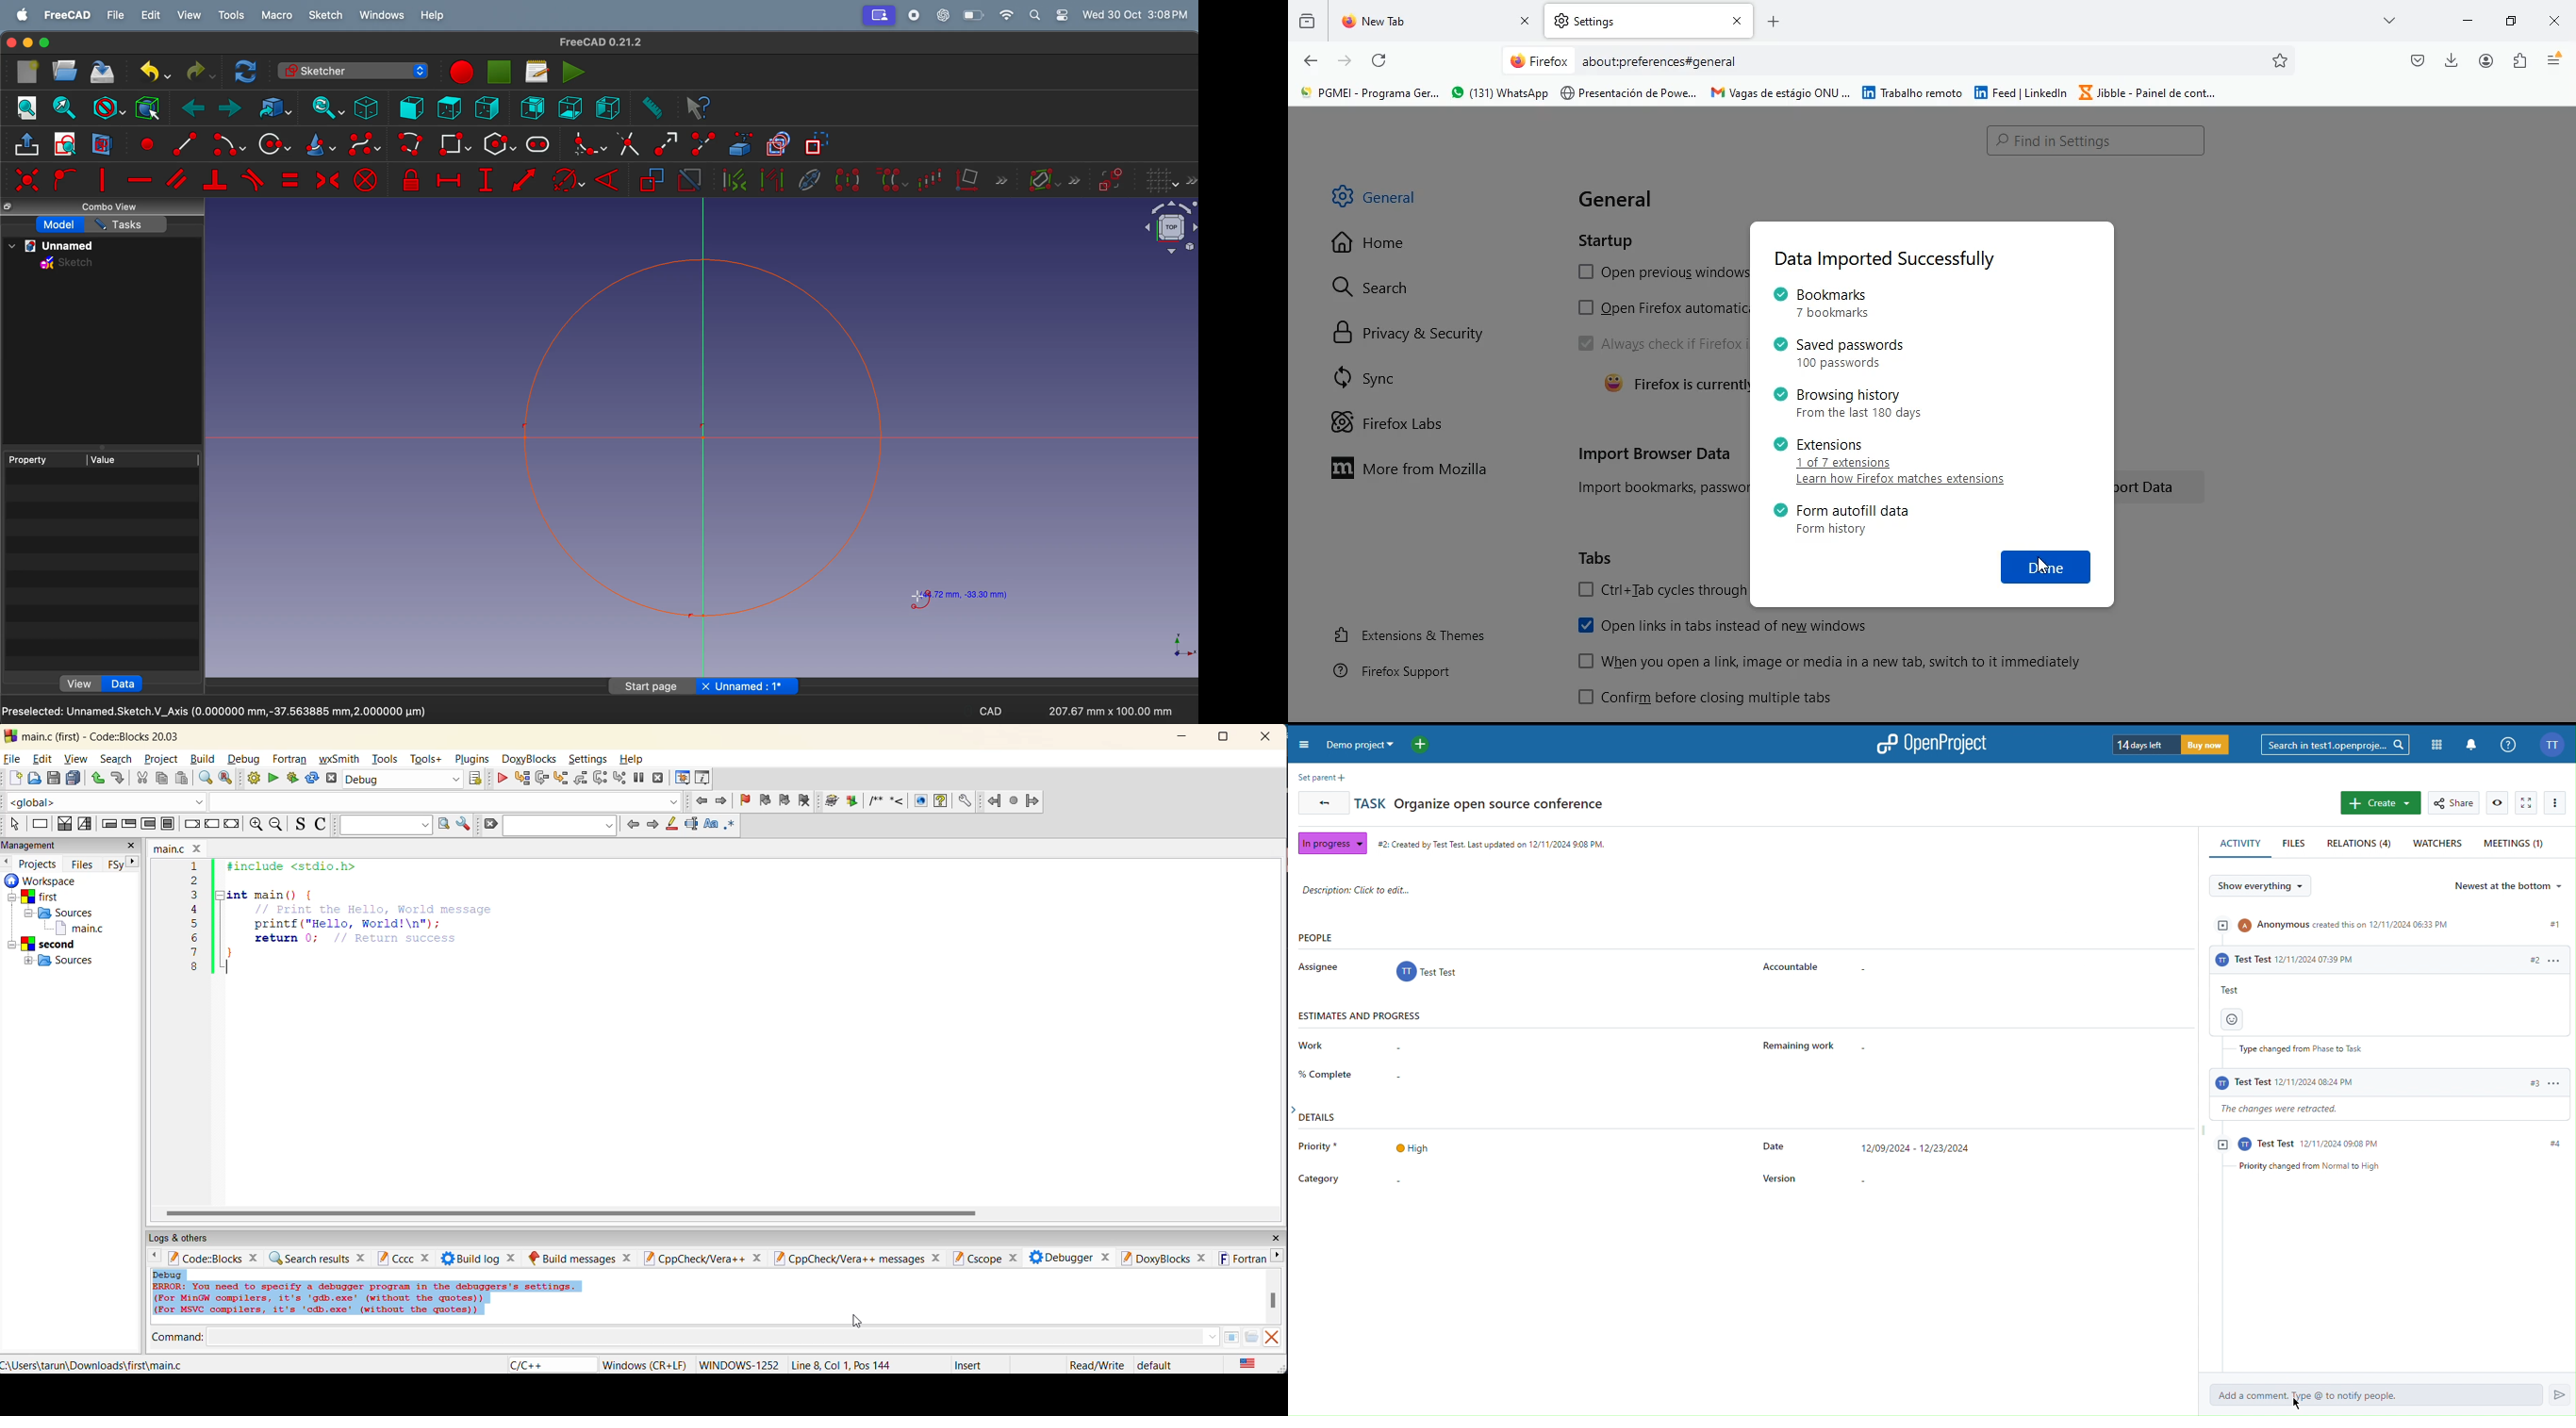 The height and width of the screenshot is (1428, 2576). Describe the element at coordinates (806, 801) in the screenshot. I see `clear bookmarks` at that location.